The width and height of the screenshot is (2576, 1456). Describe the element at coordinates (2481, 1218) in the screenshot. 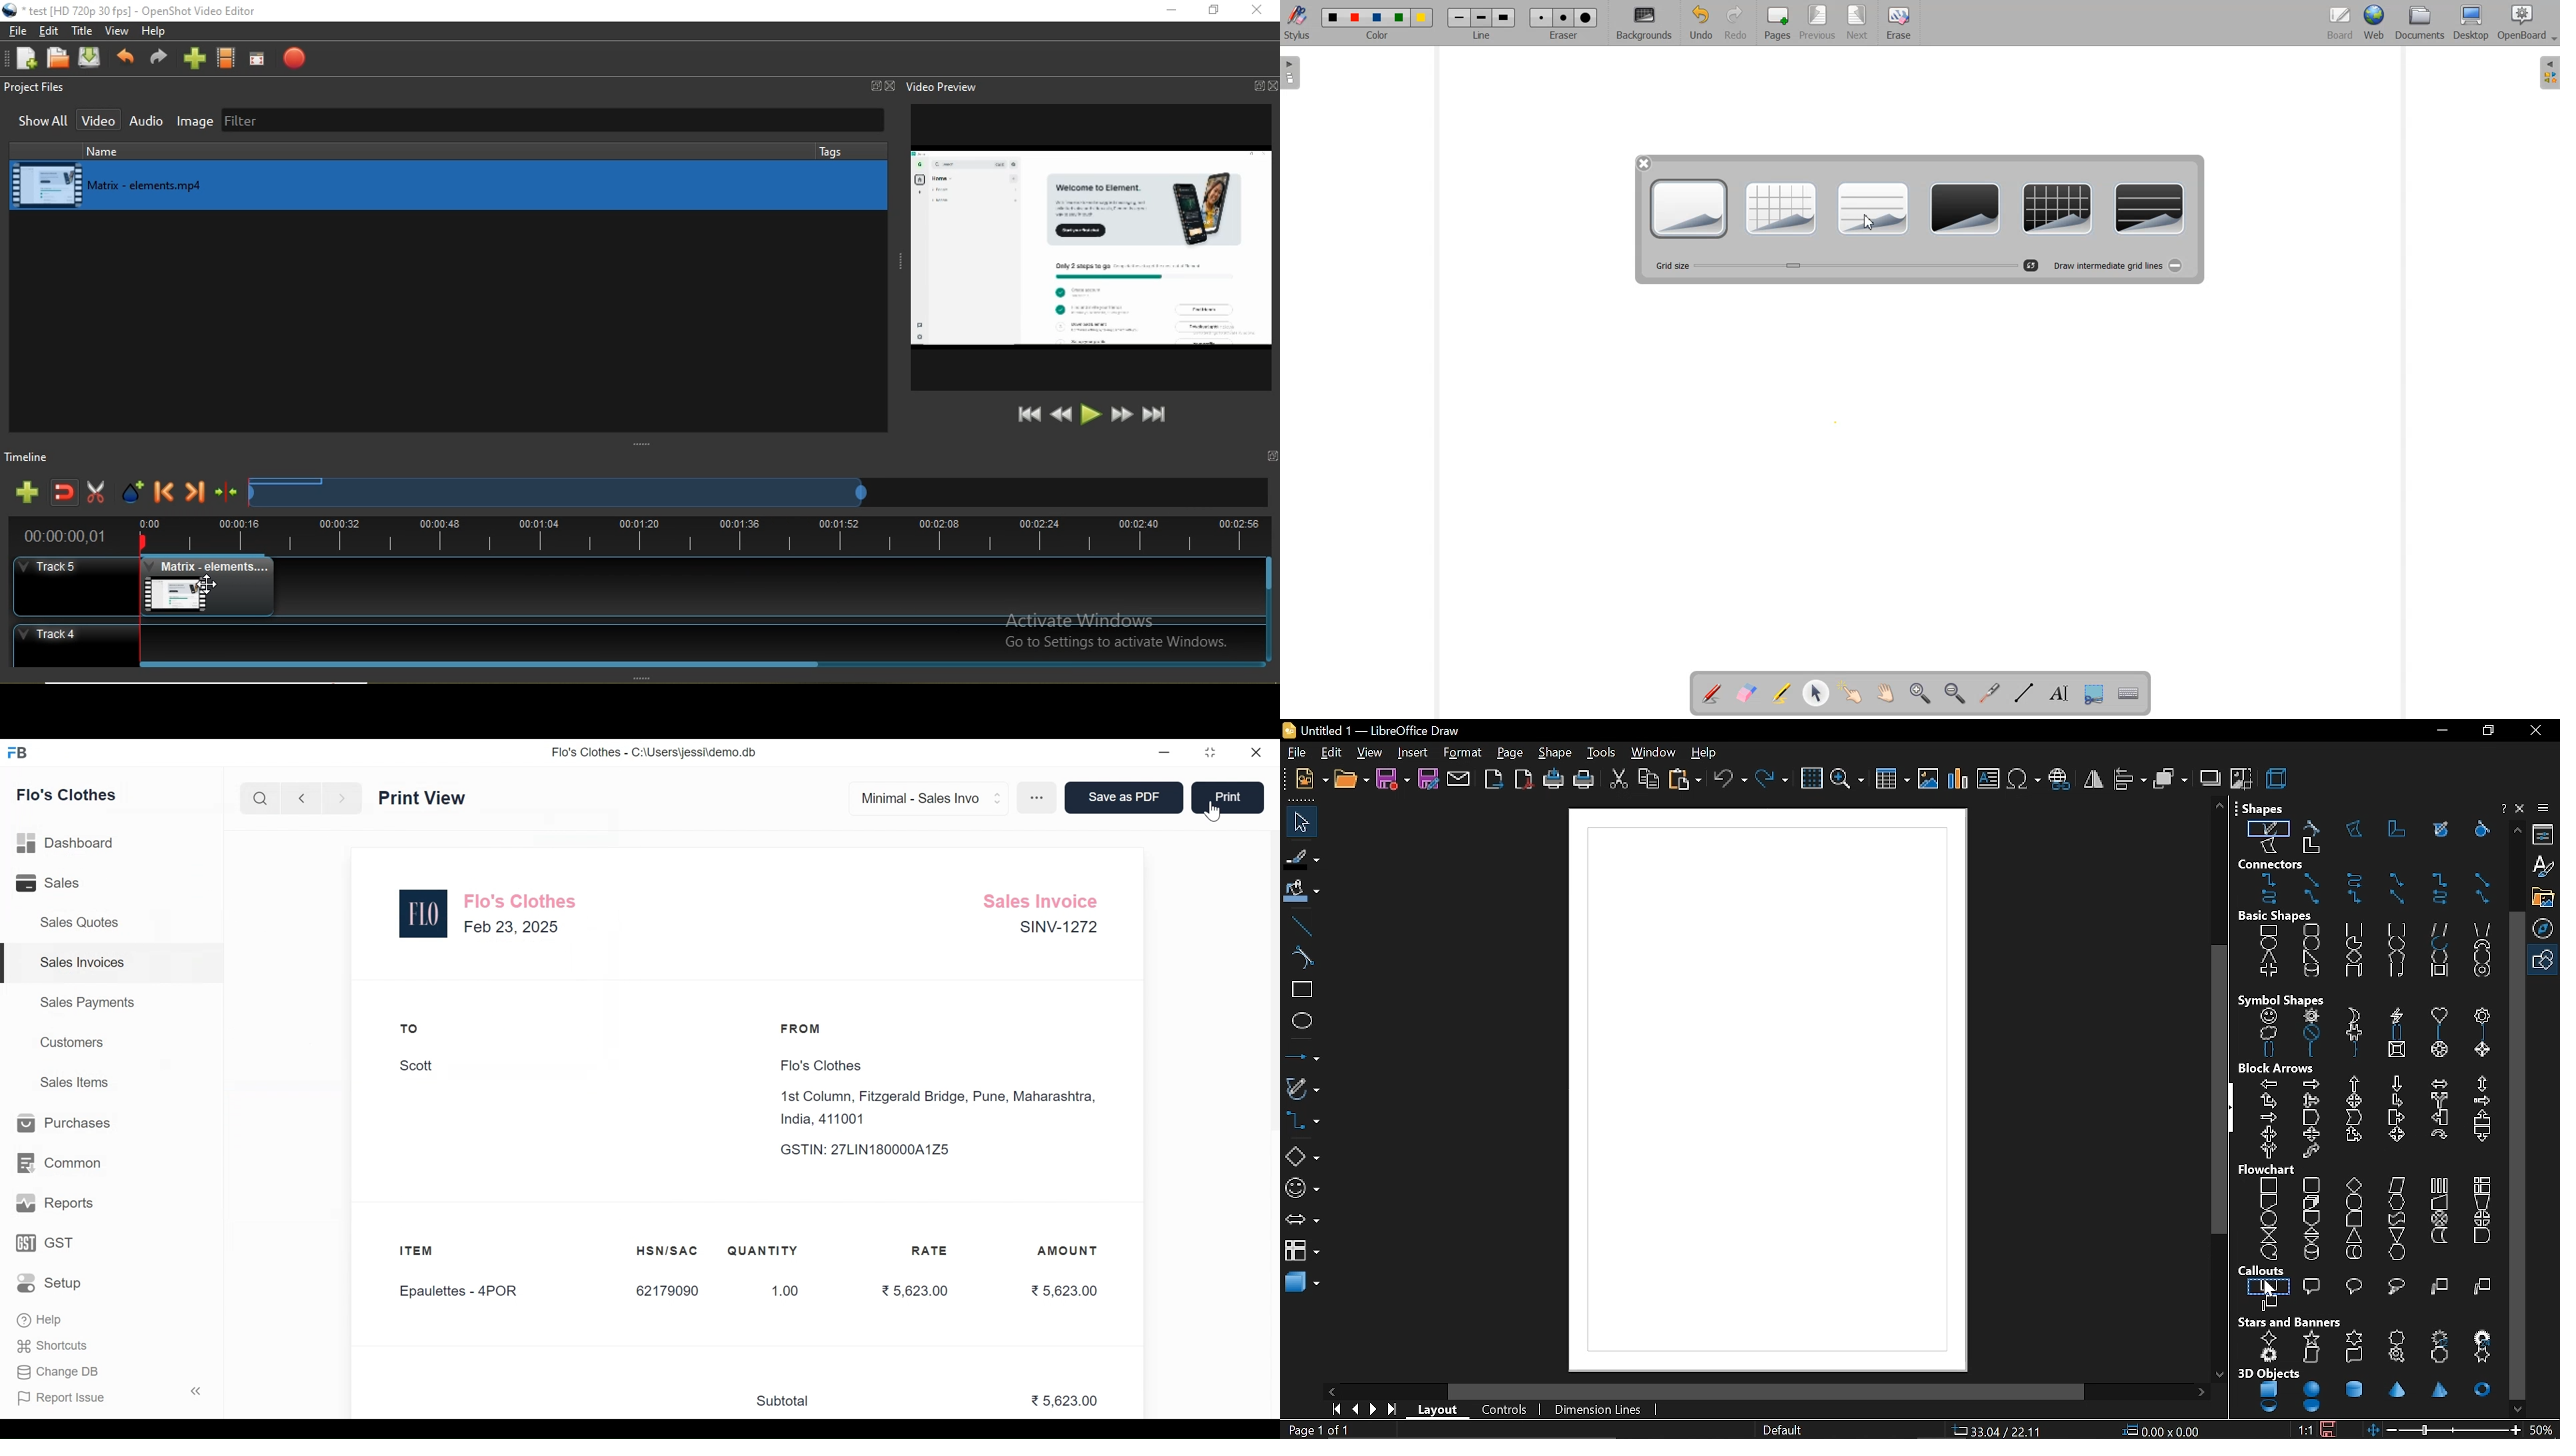

I see `or` at that location.